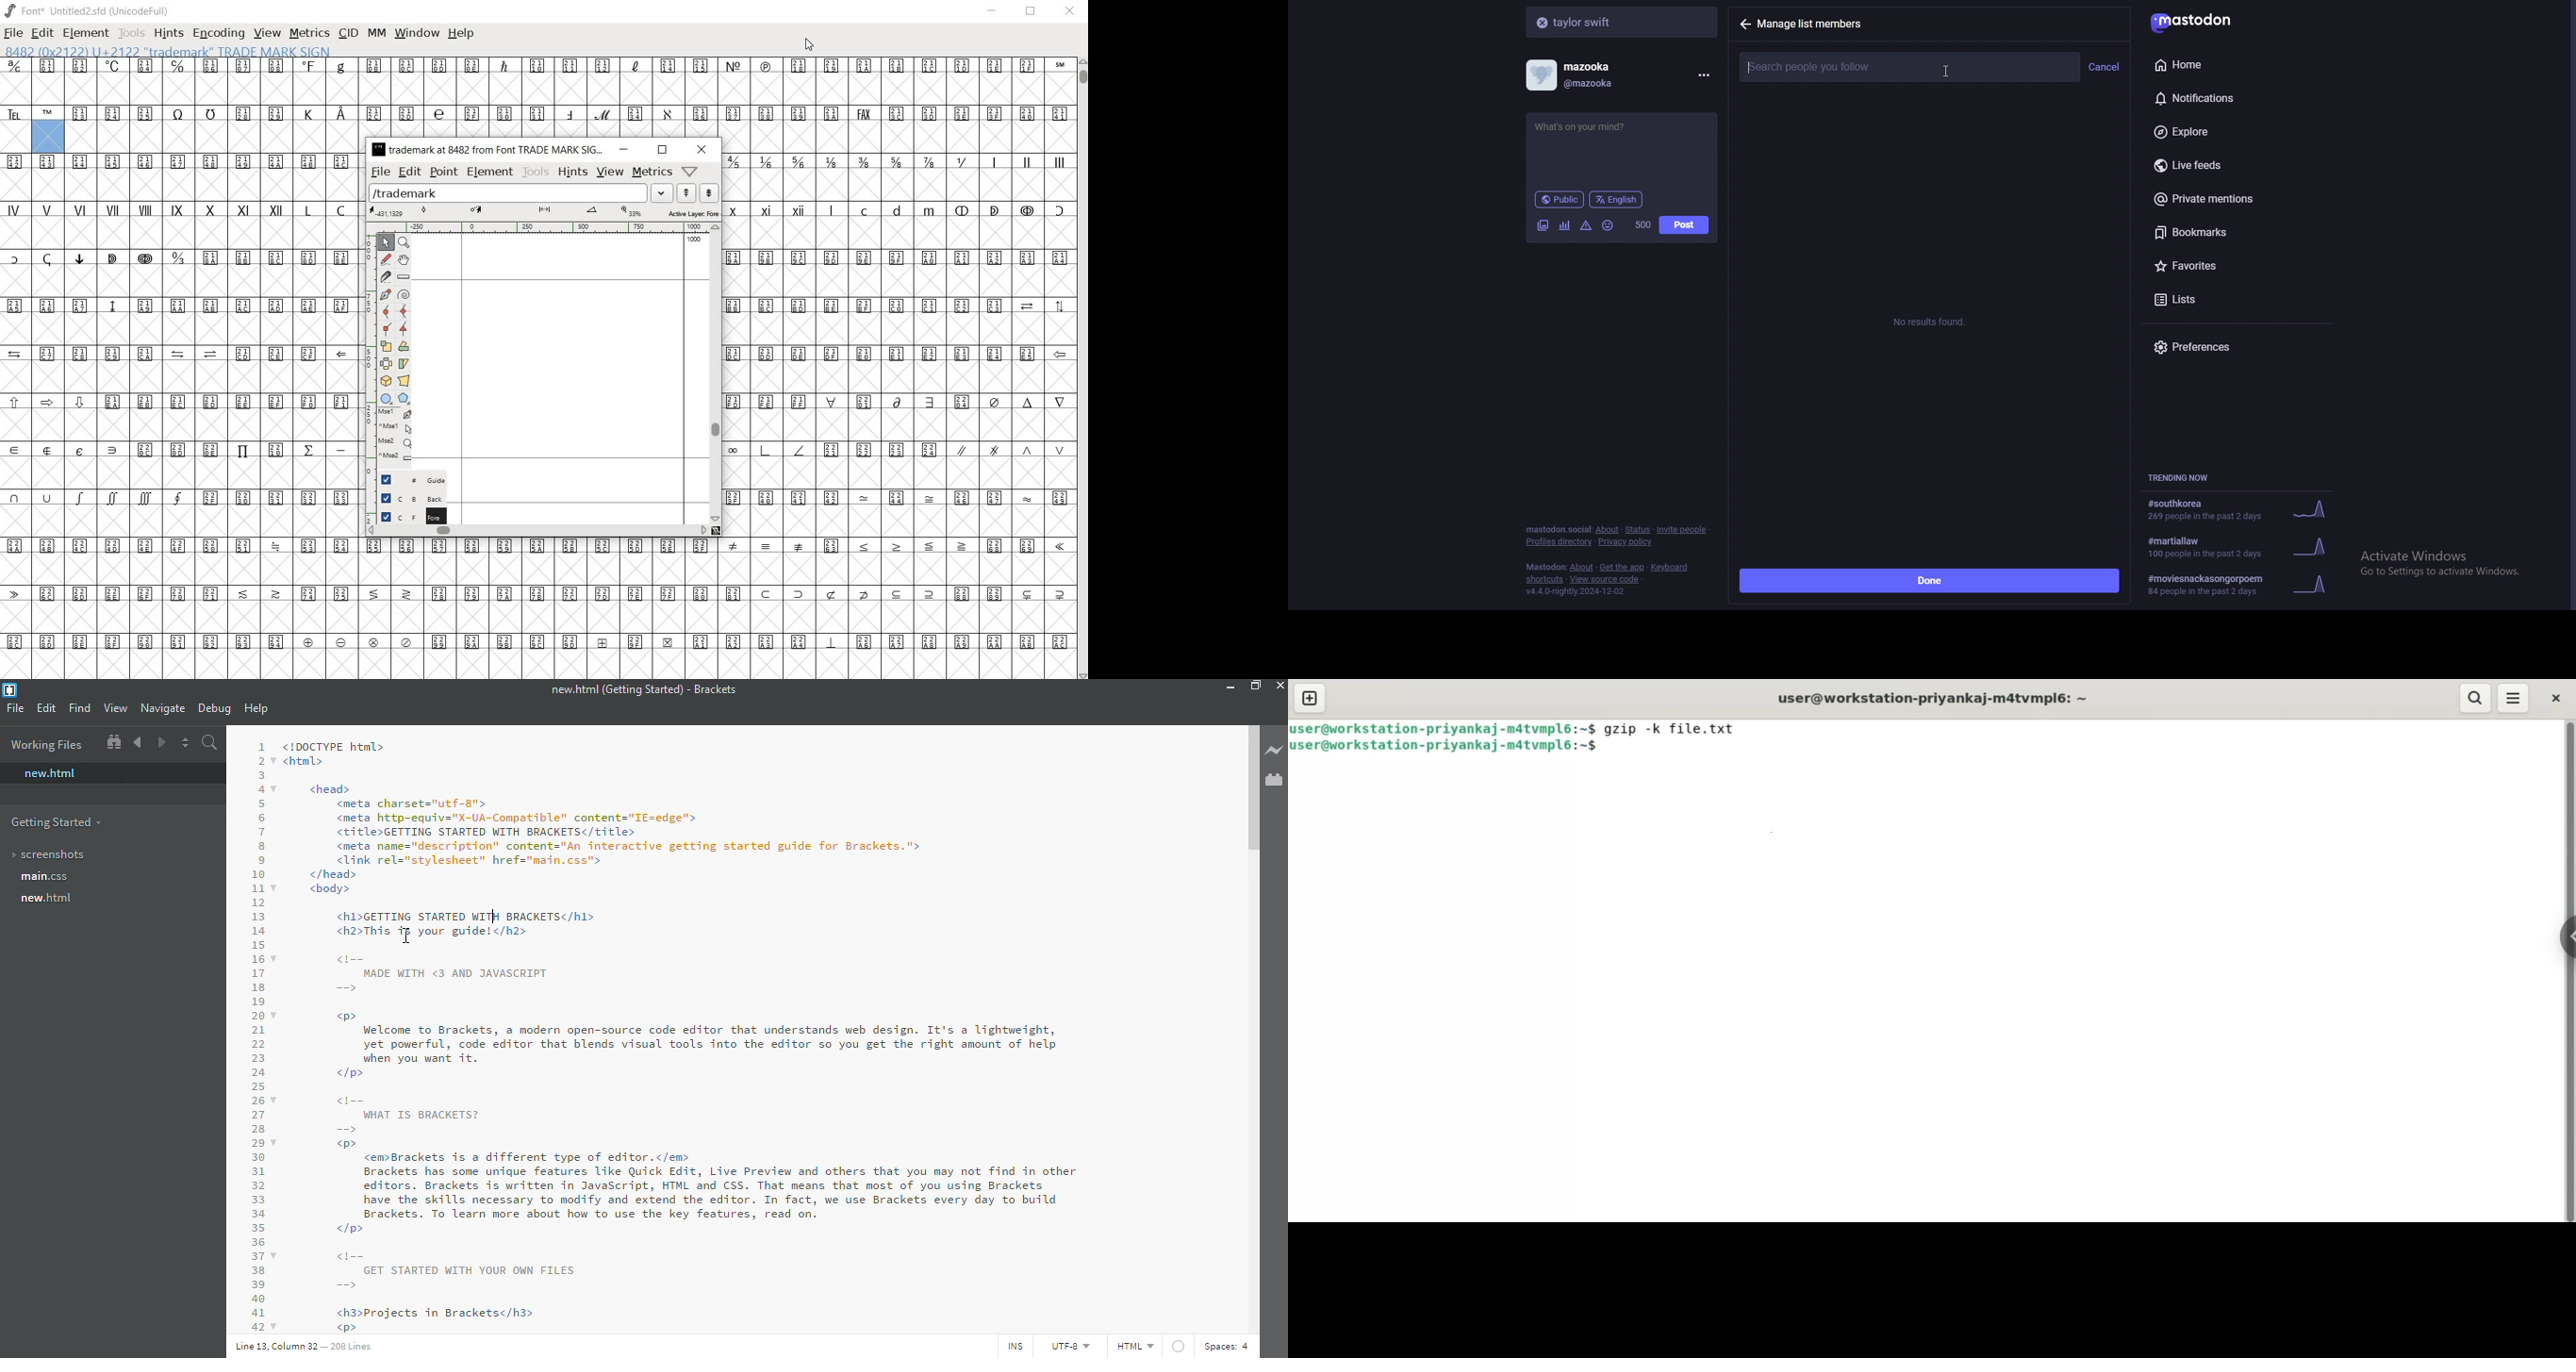  Describe the element at coordinates (116, 707) in the screenshot. I see `view` at that location.